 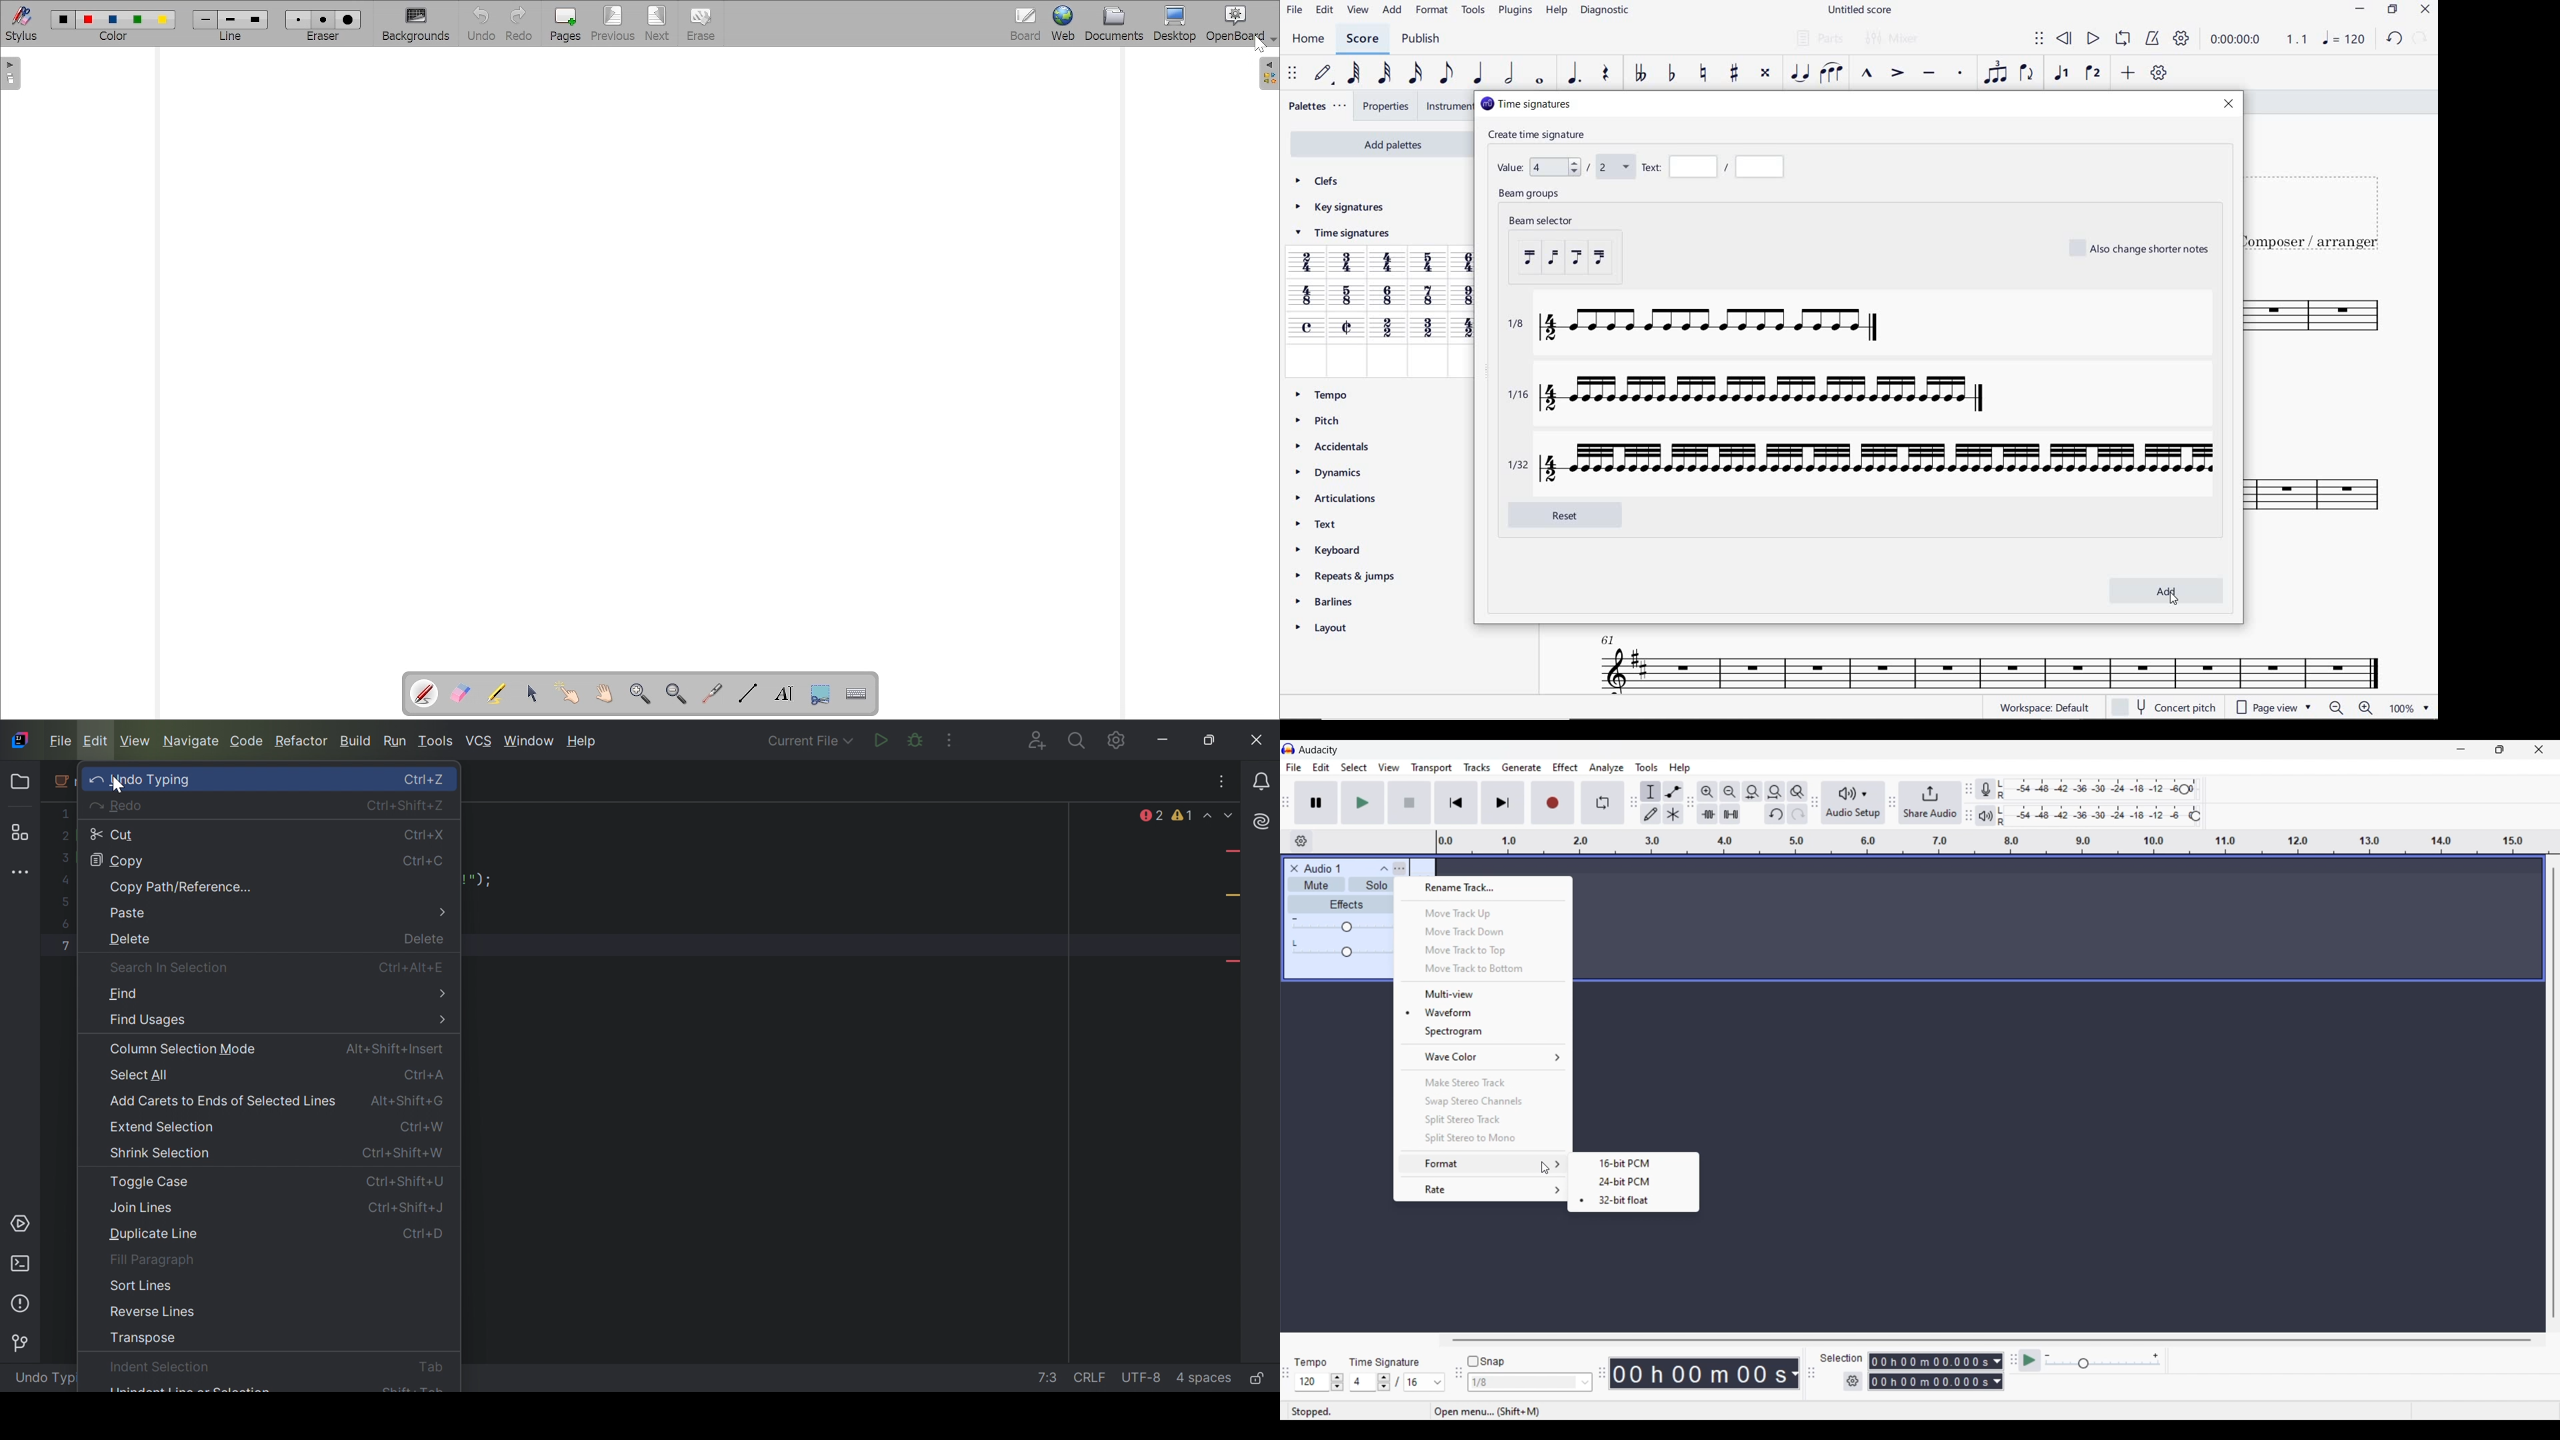 I want to click on Selected time signature, so click(x=1364, y=1383).